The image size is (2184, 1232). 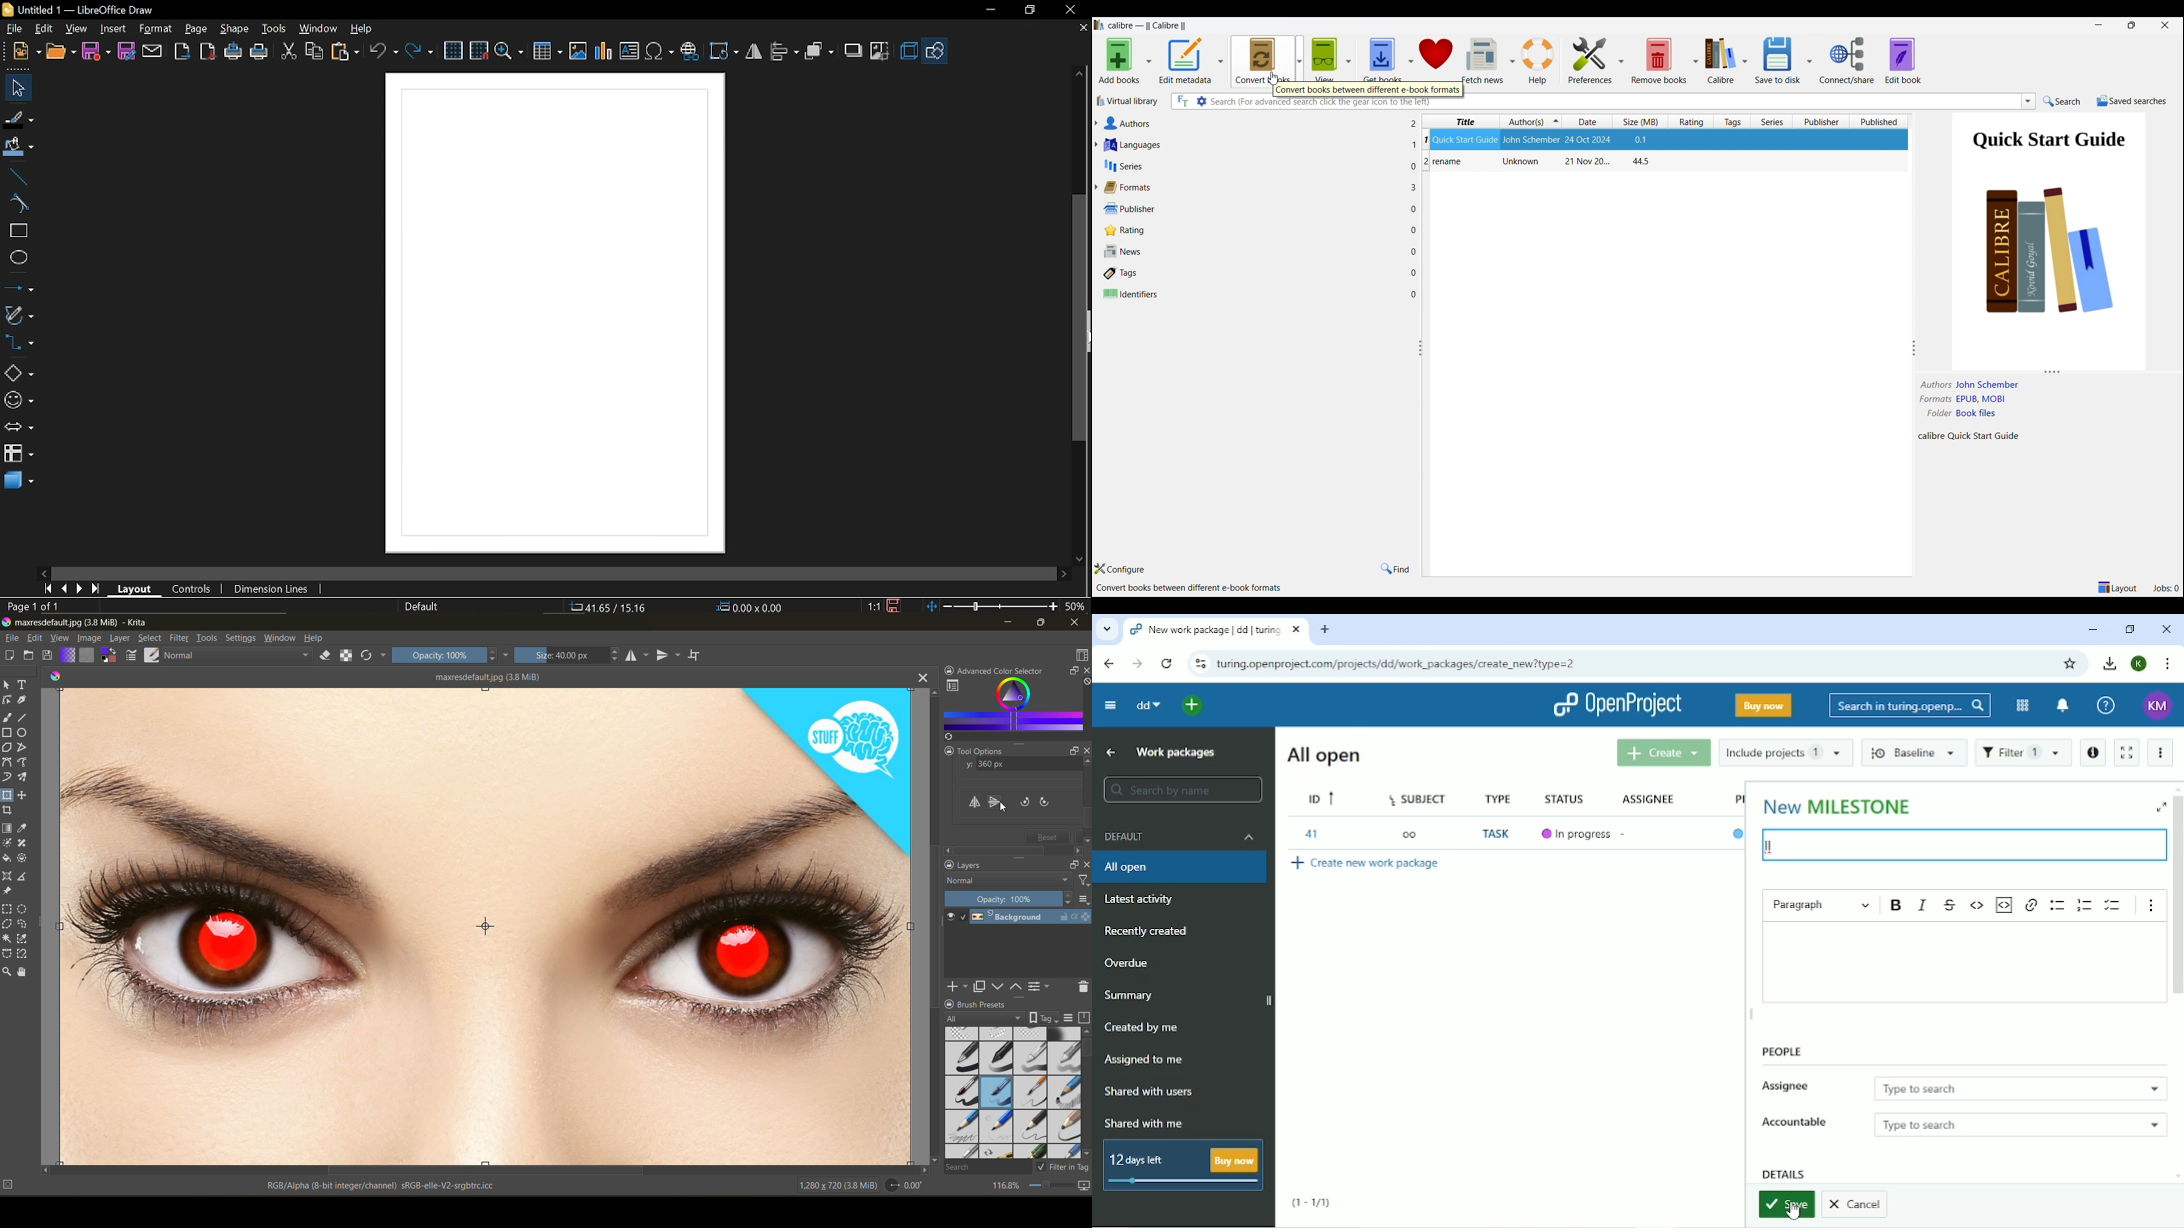 What do you see at coordinates (196, 29) in the screenshot?
I see `page` at bounding box center [196, 29].